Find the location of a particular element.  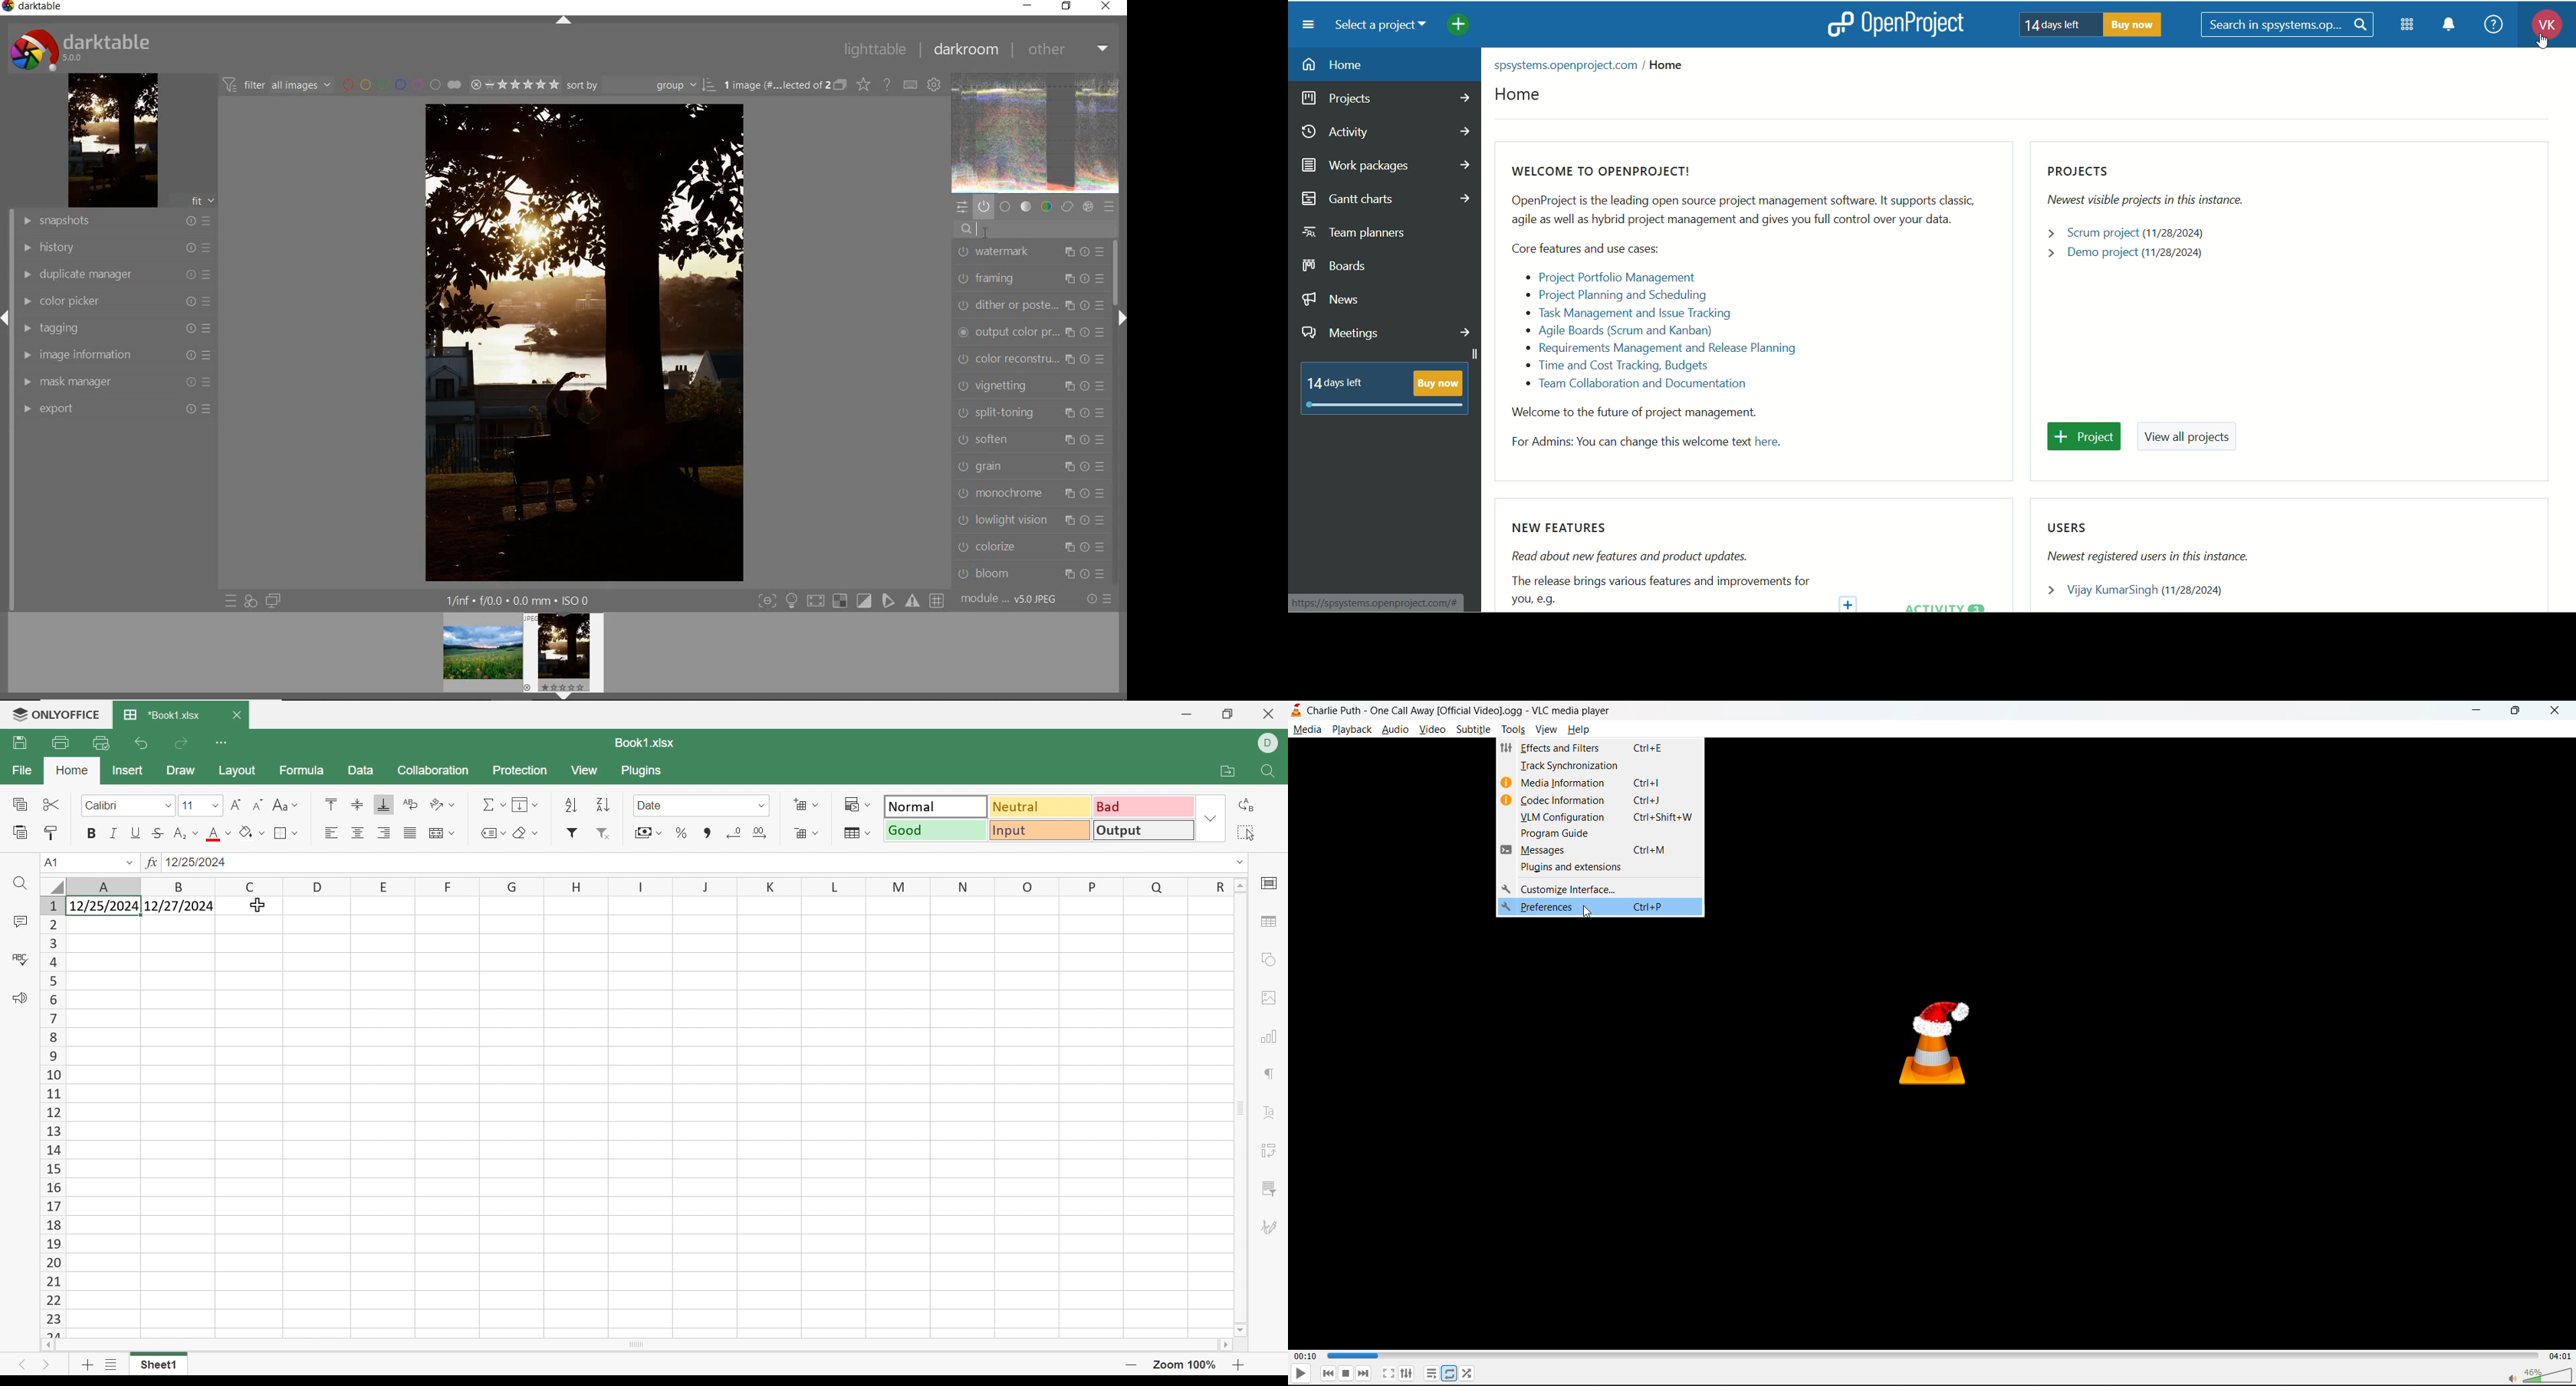

Calibri is located at coordinates (107, 806).